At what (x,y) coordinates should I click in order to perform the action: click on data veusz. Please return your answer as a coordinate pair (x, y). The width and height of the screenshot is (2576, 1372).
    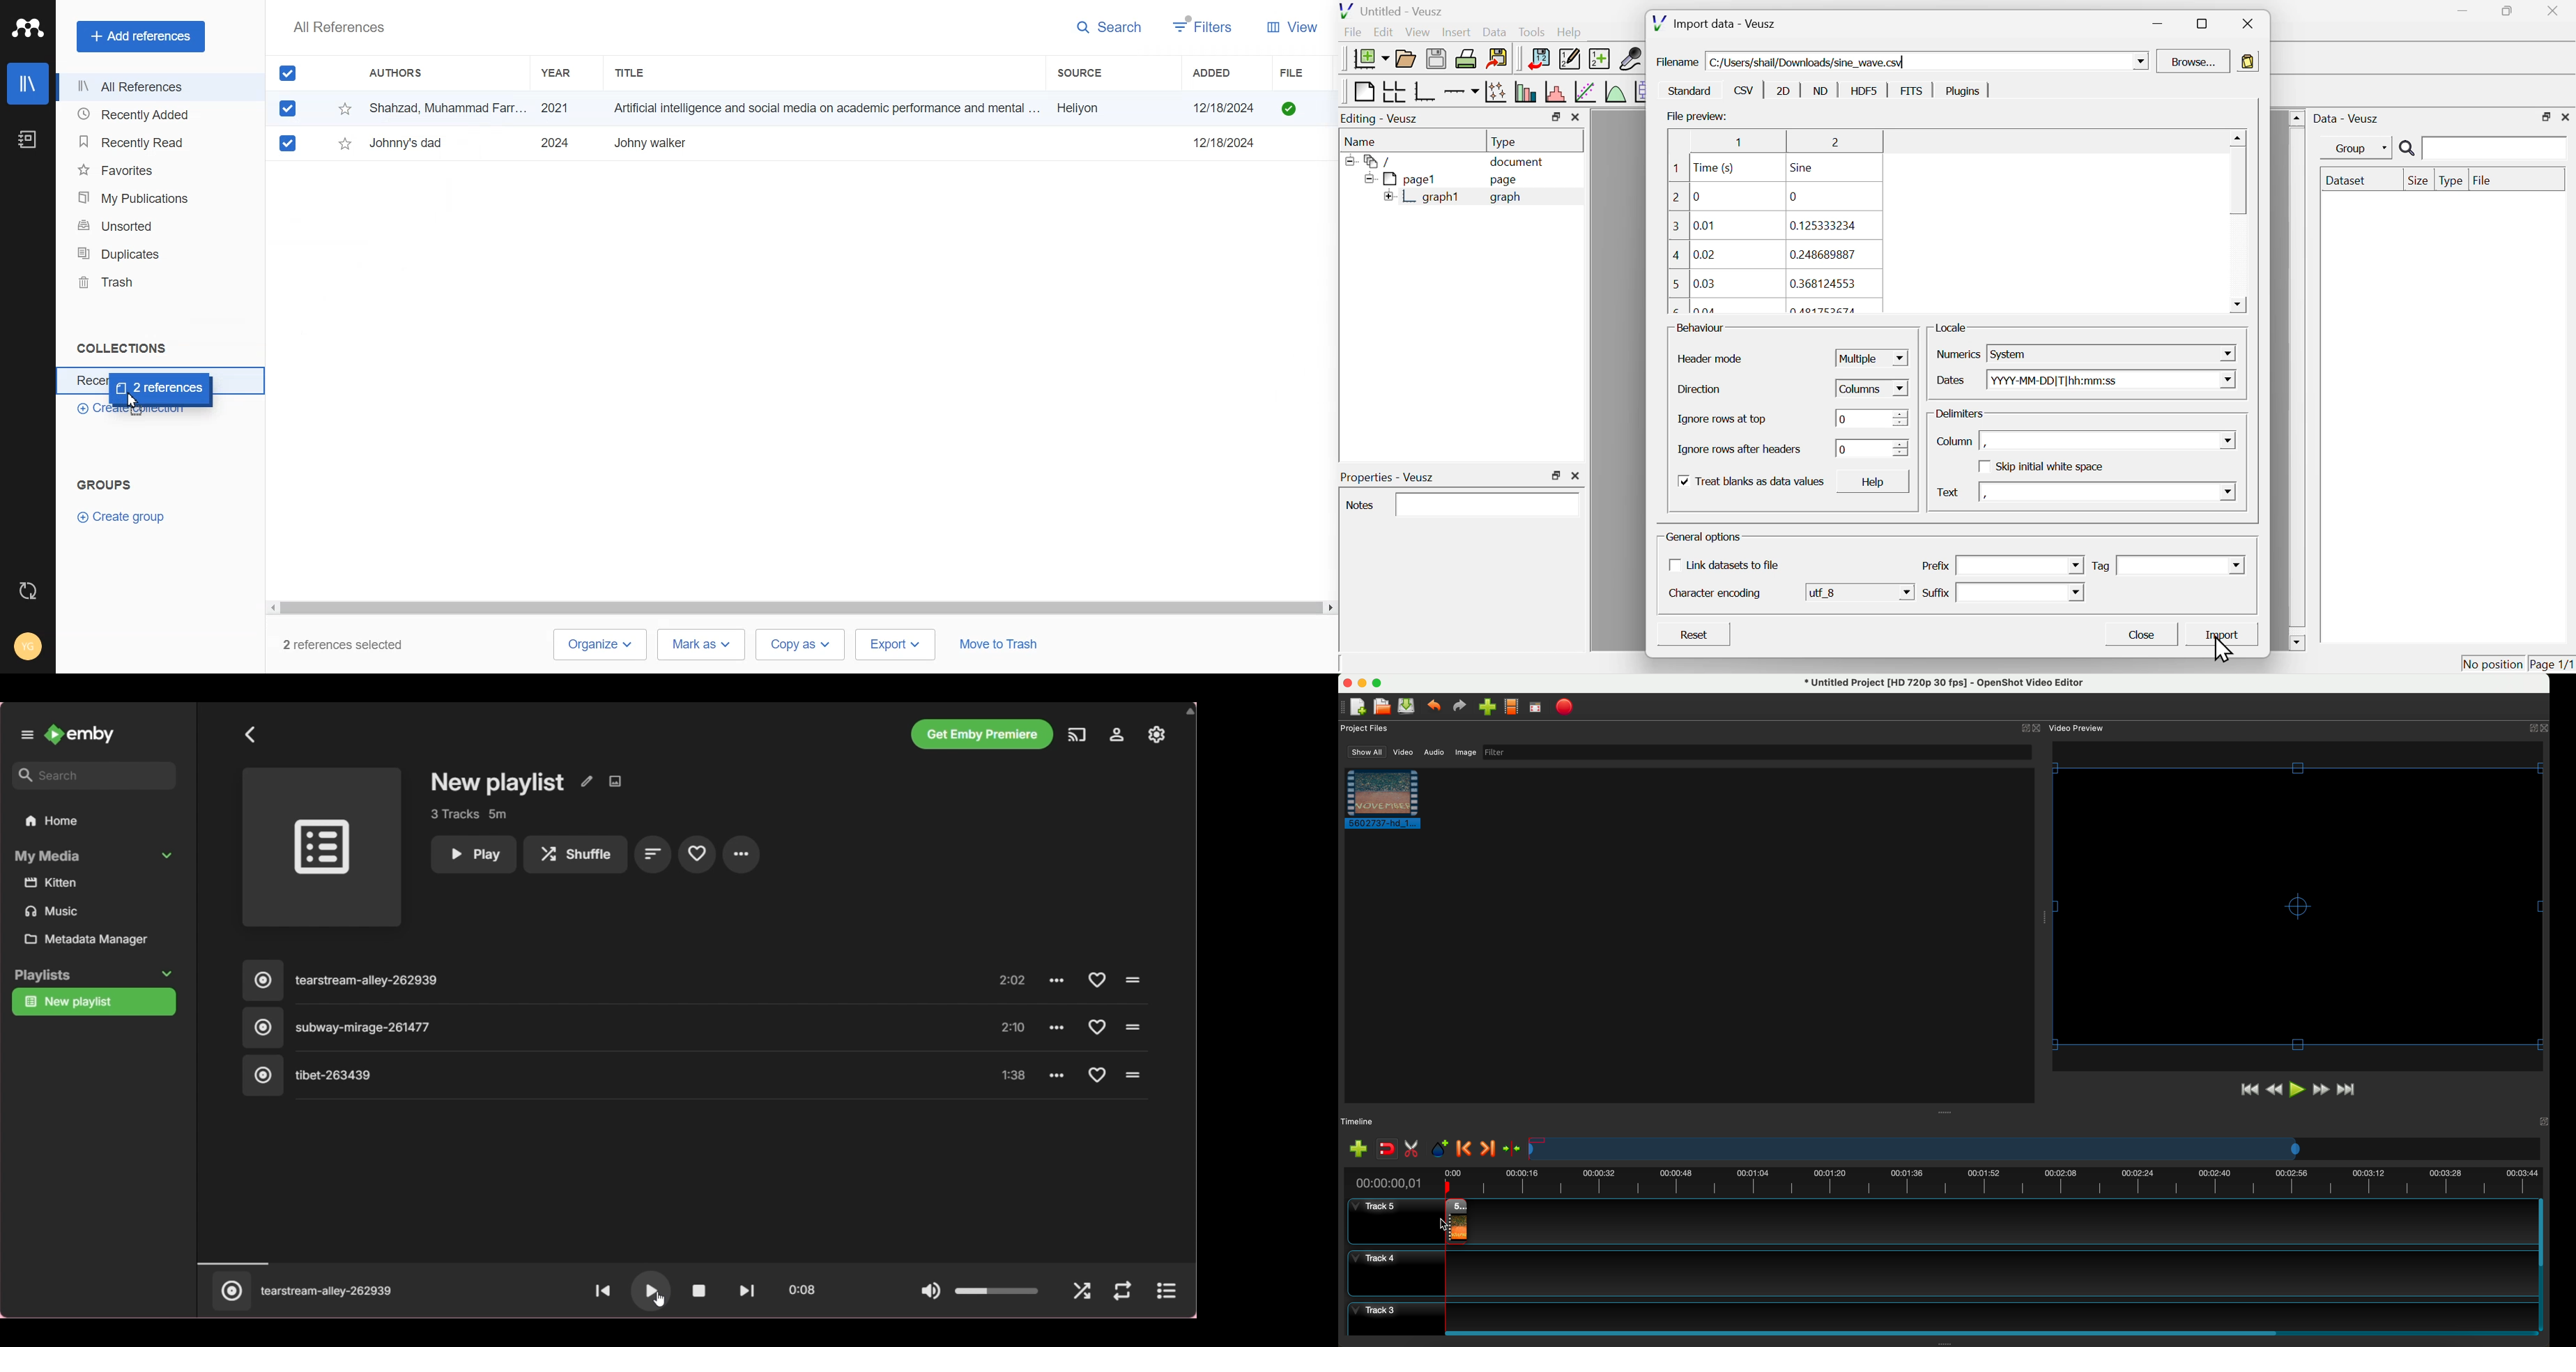
    Looking at the image, I should click on (2347, 118).